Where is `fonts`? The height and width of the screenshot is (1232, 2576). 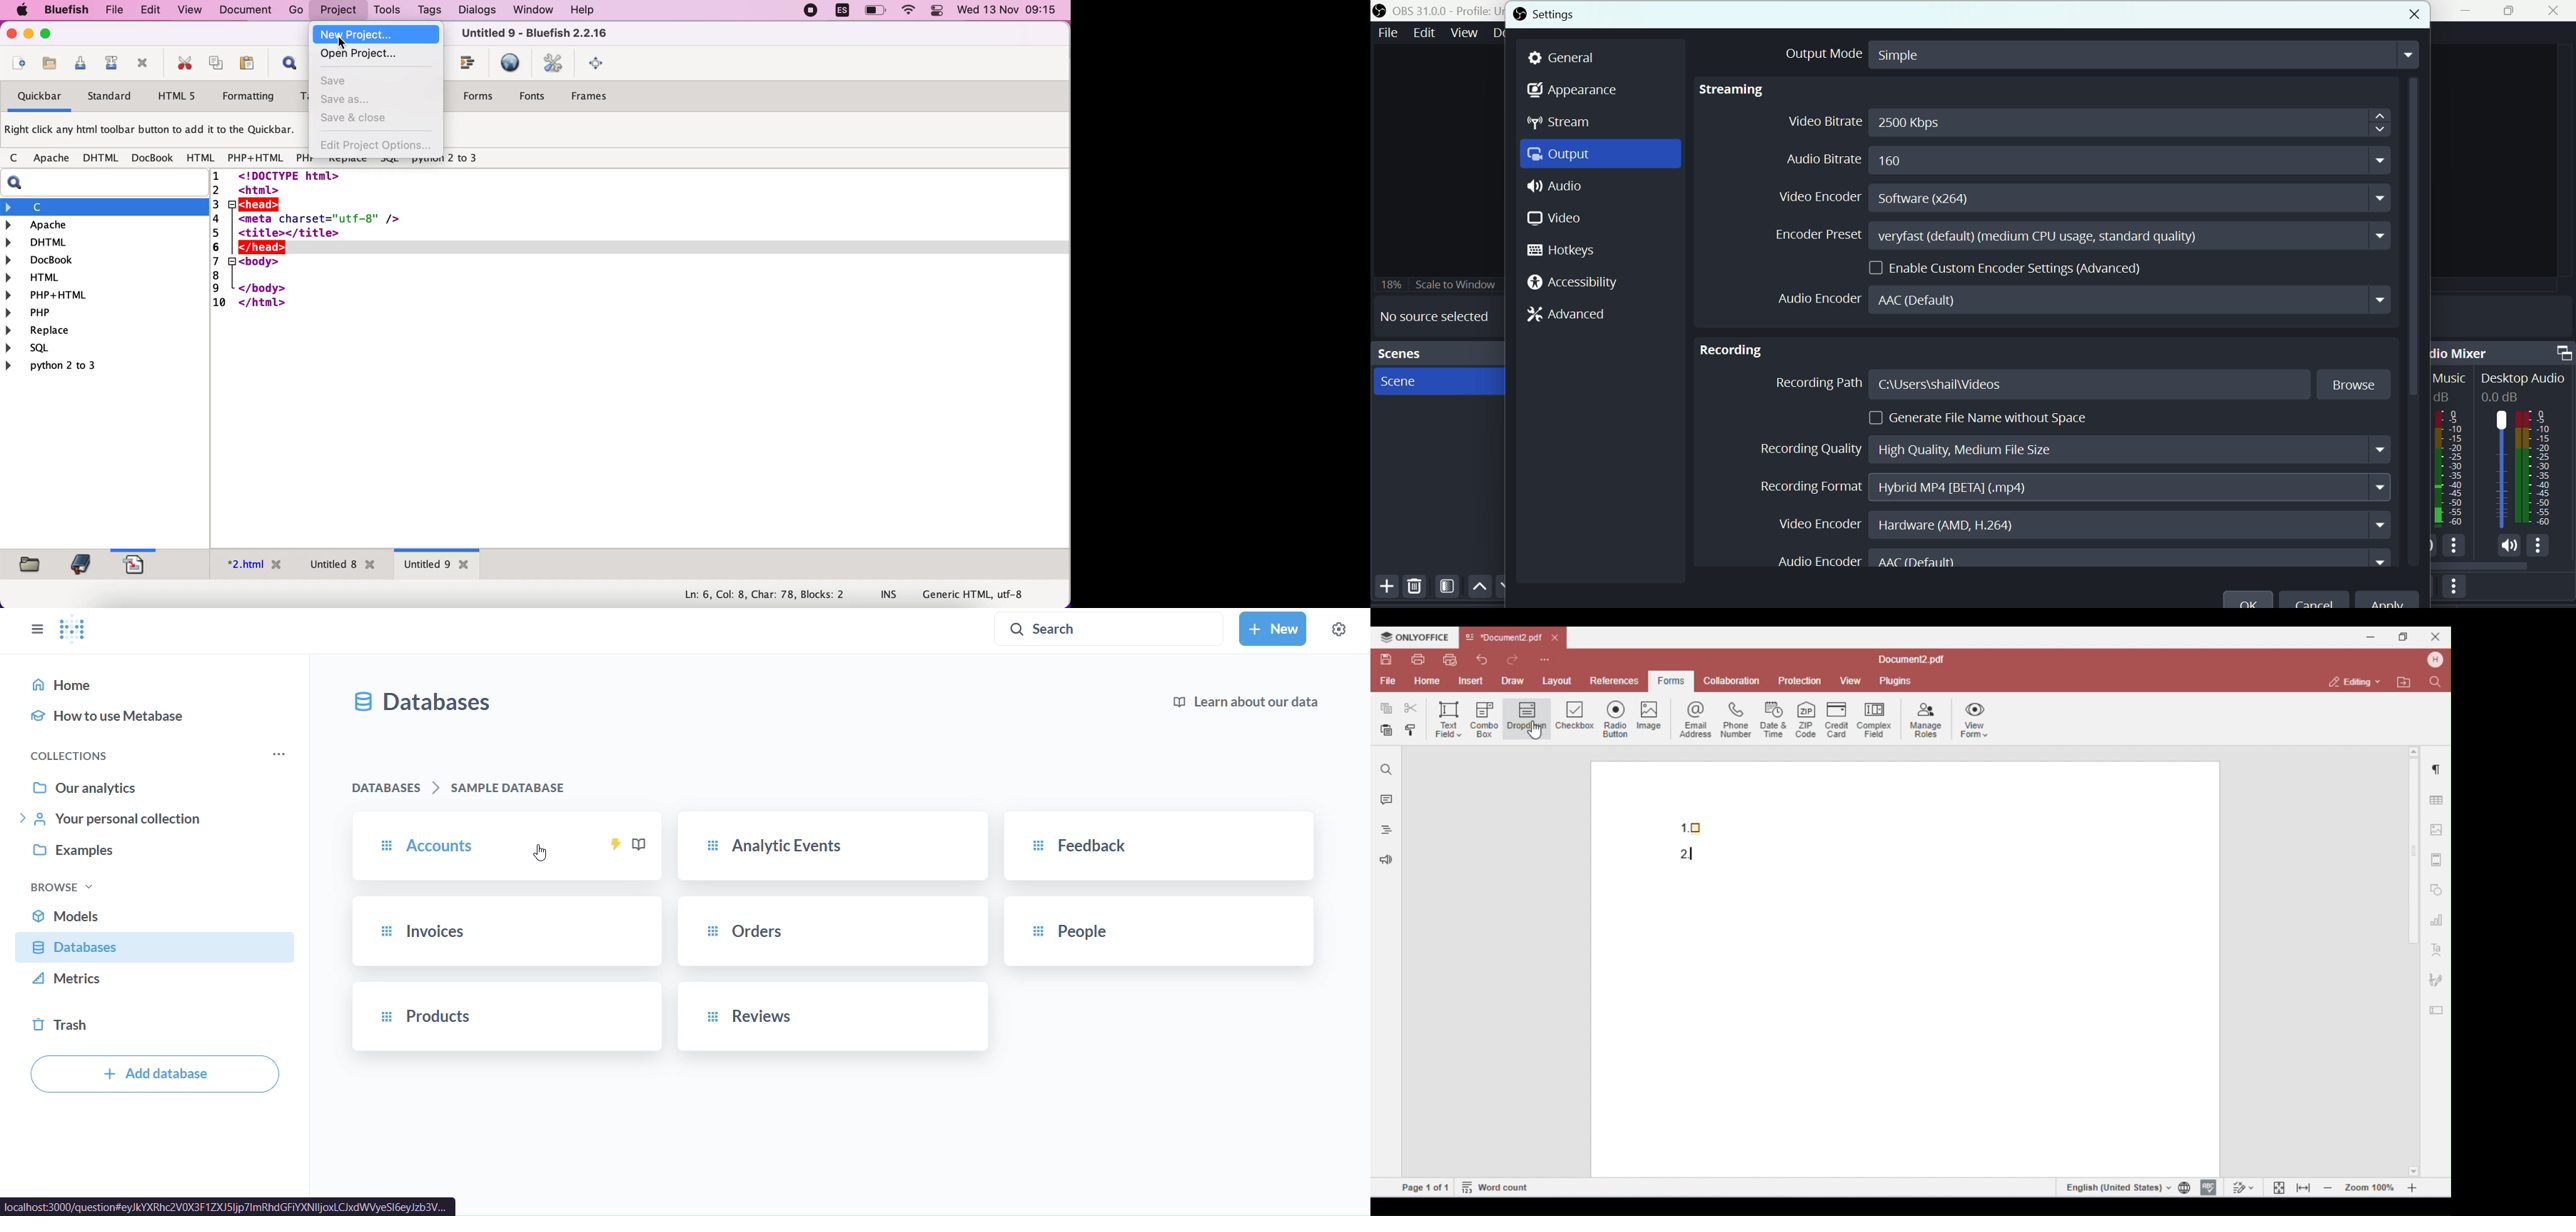 fonts is located at coordinates (536, 95).